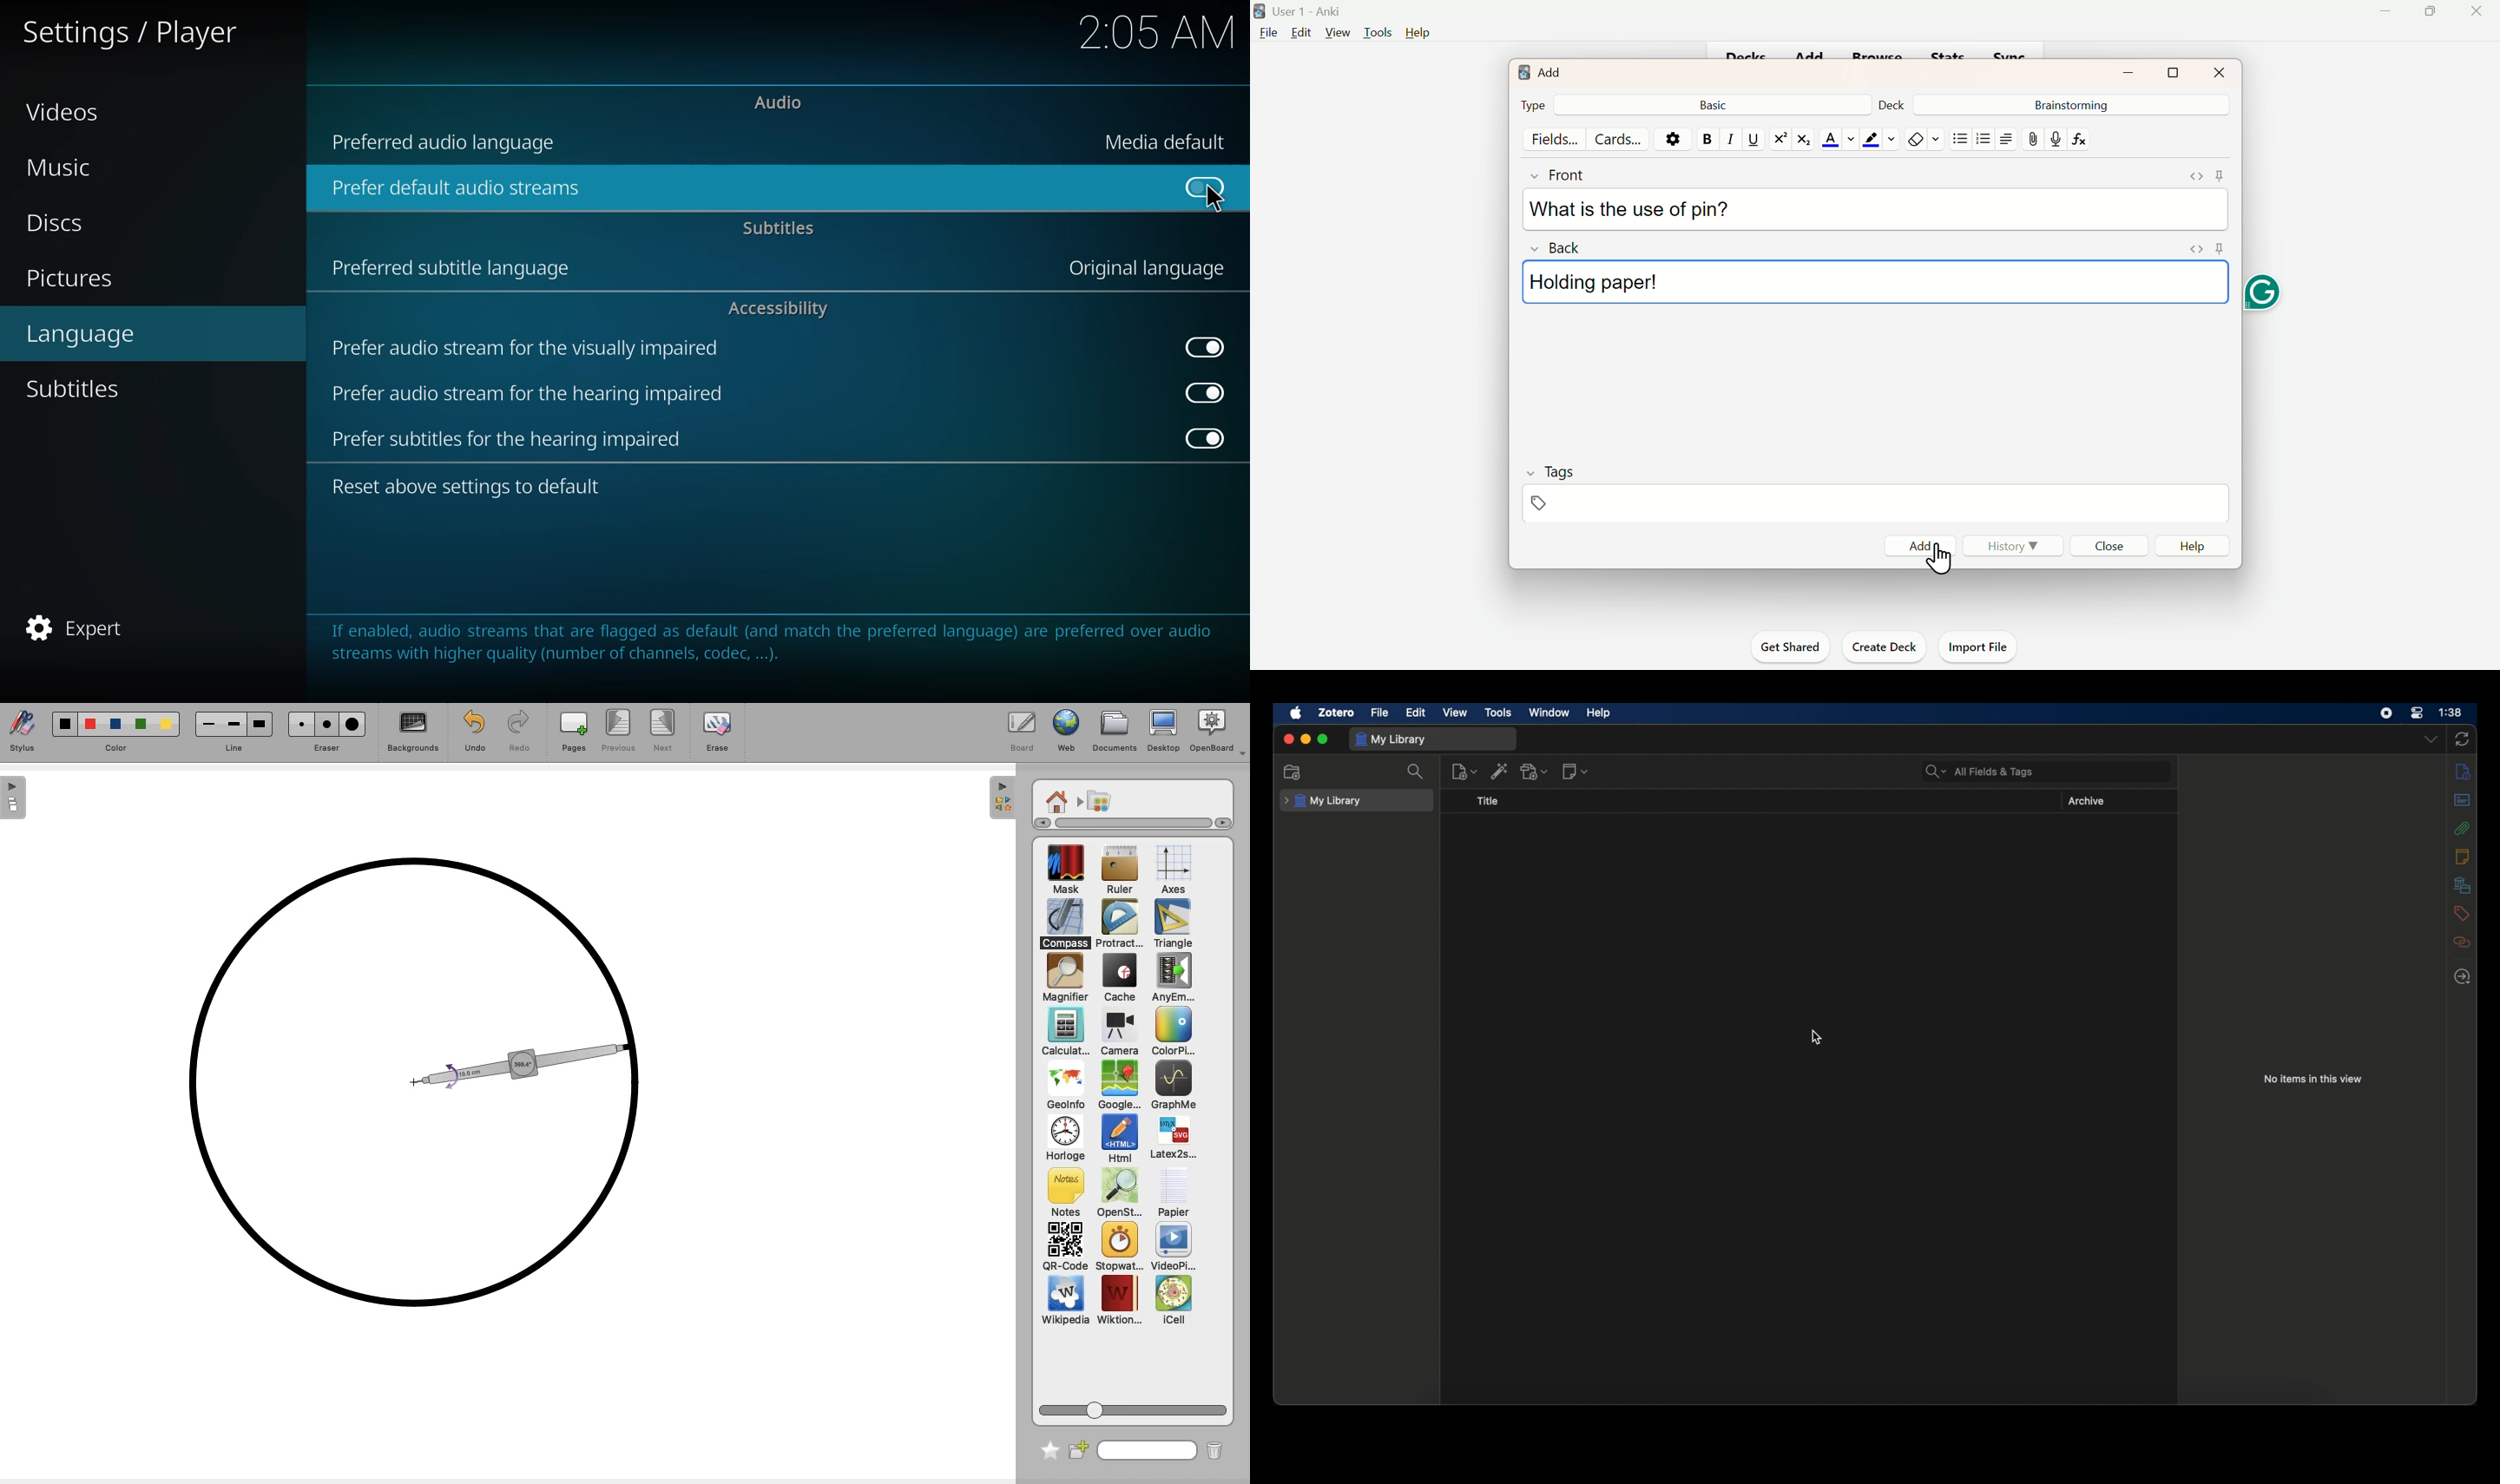 This screenshot has width=2520, height=1484. What do you see at coordinates (2069, 104) in the screenshot?
I see `Brainstorming` at bounding box center [2069, 104].